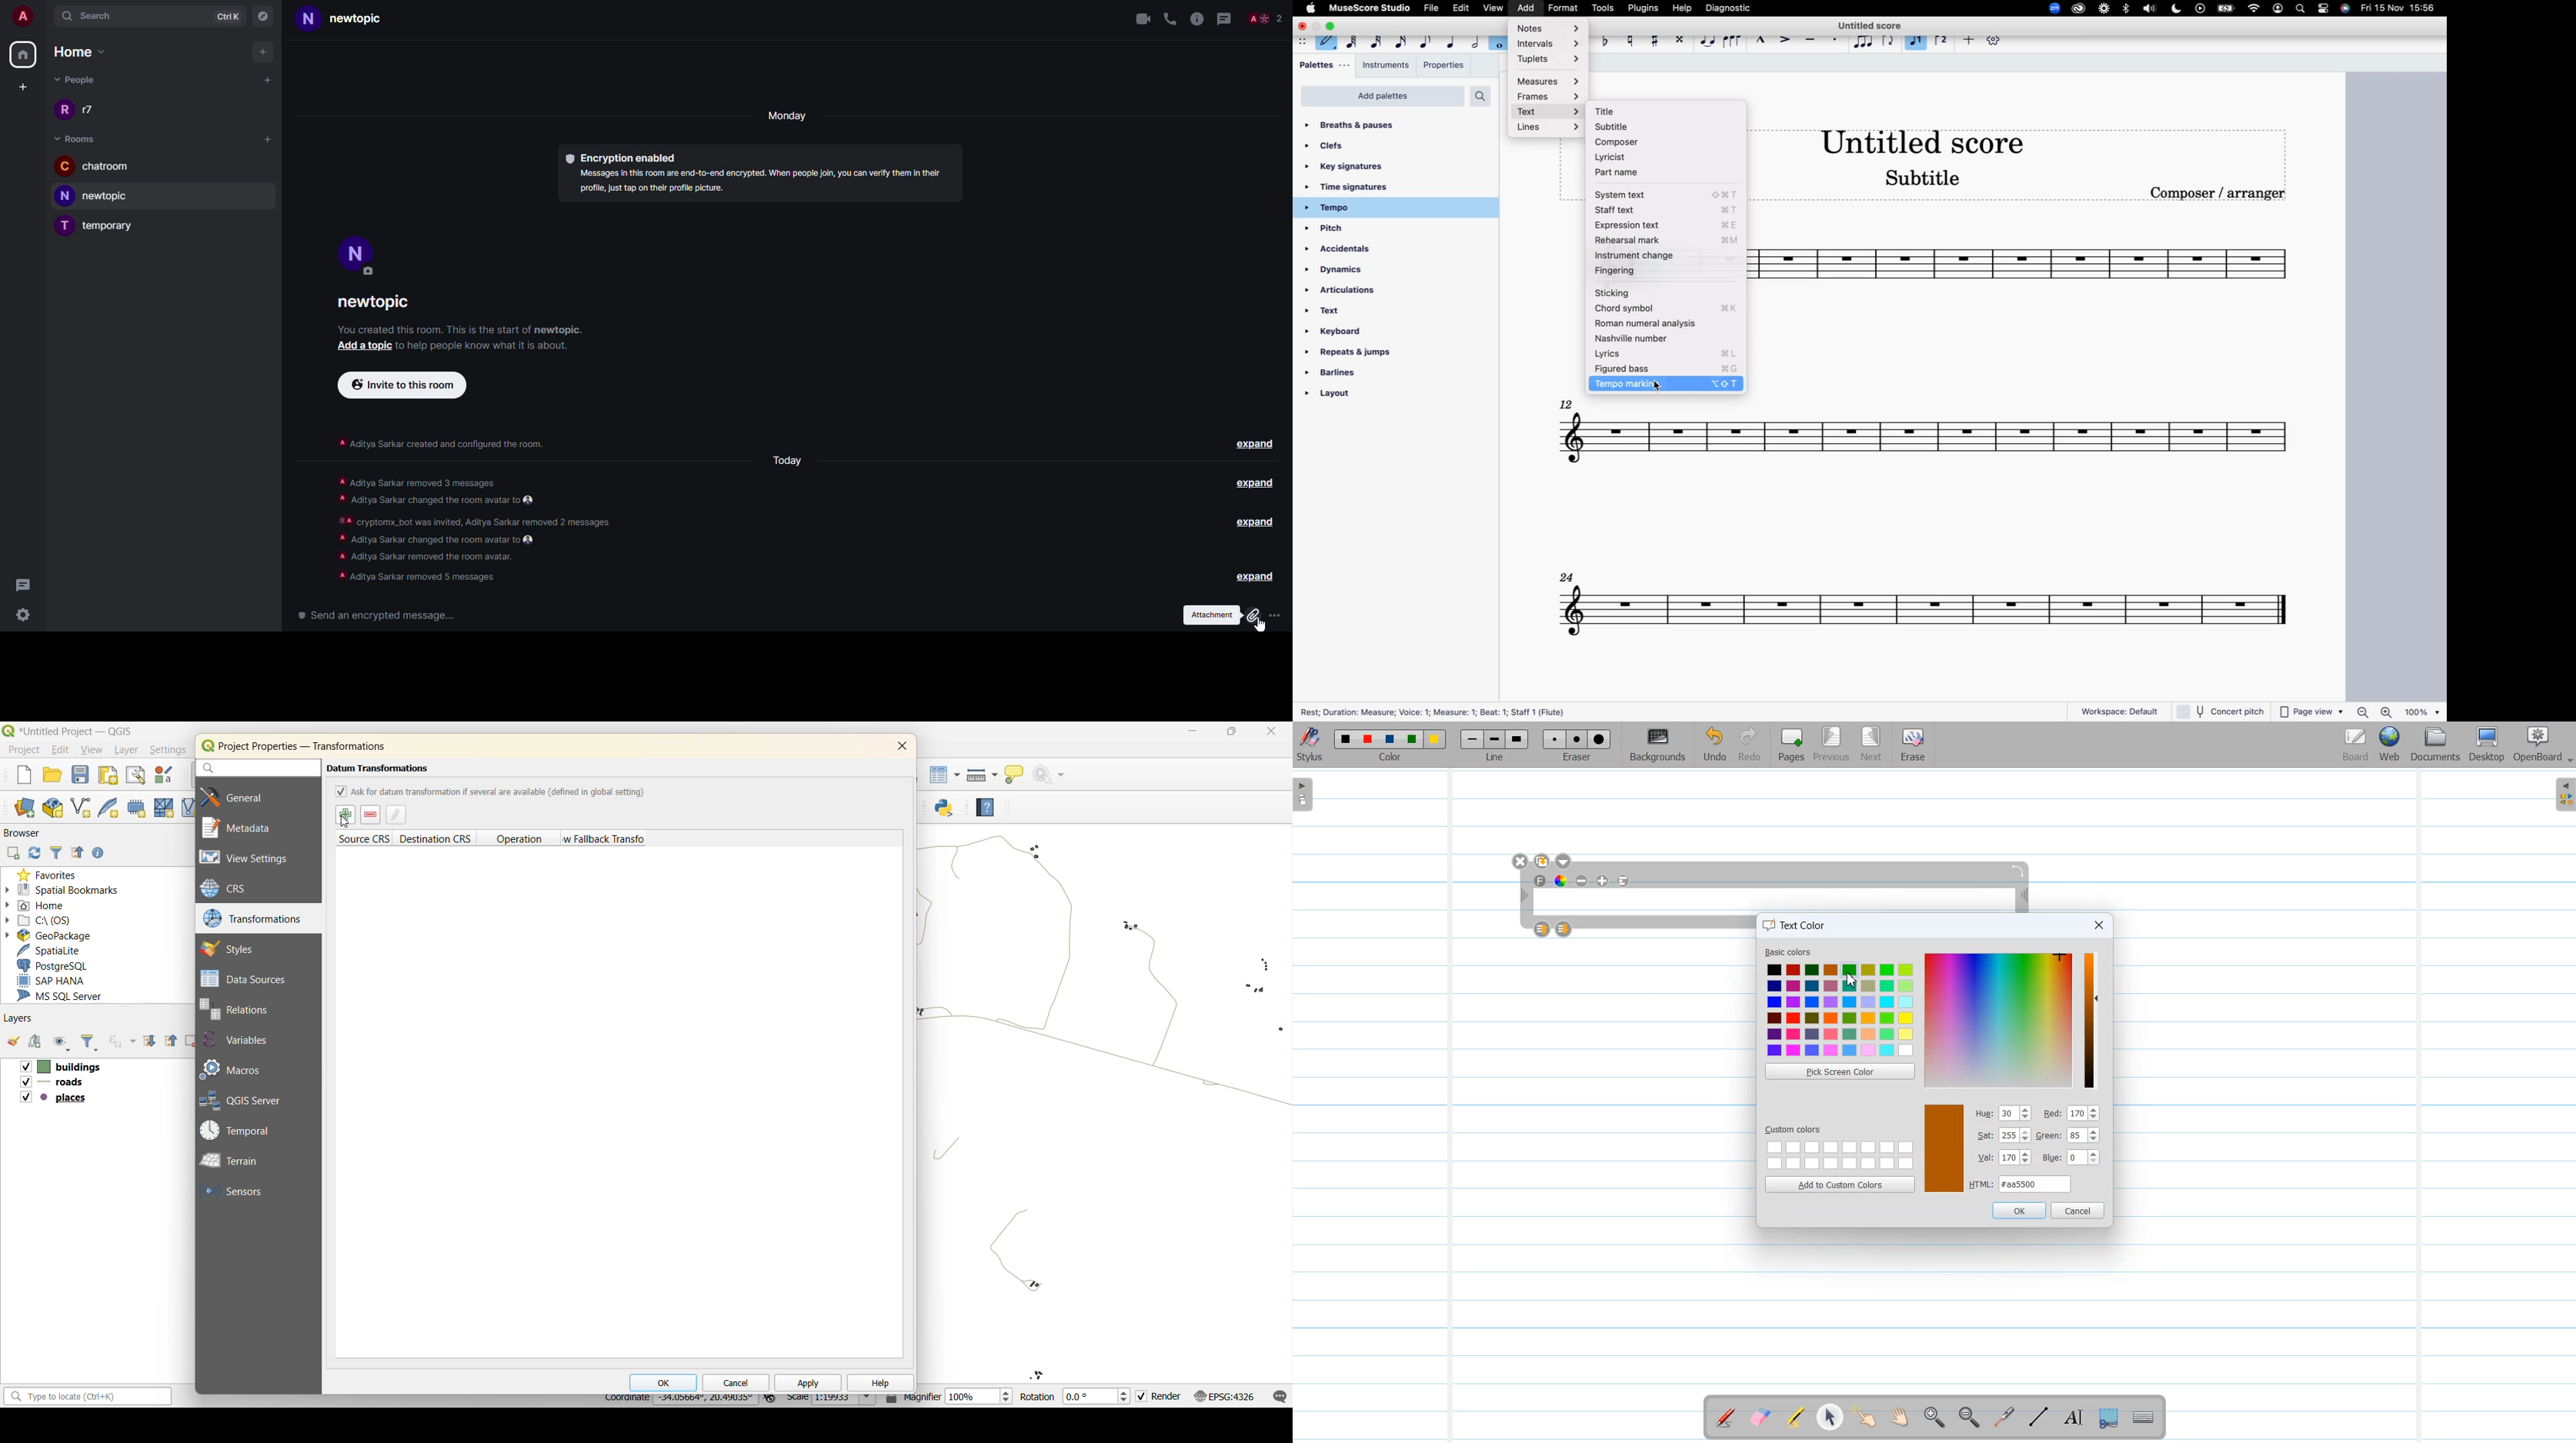  What do you see at coordinates (774, 1400) in the screenshot?
I see `toggle extents` at bounding box center [774, 1400].